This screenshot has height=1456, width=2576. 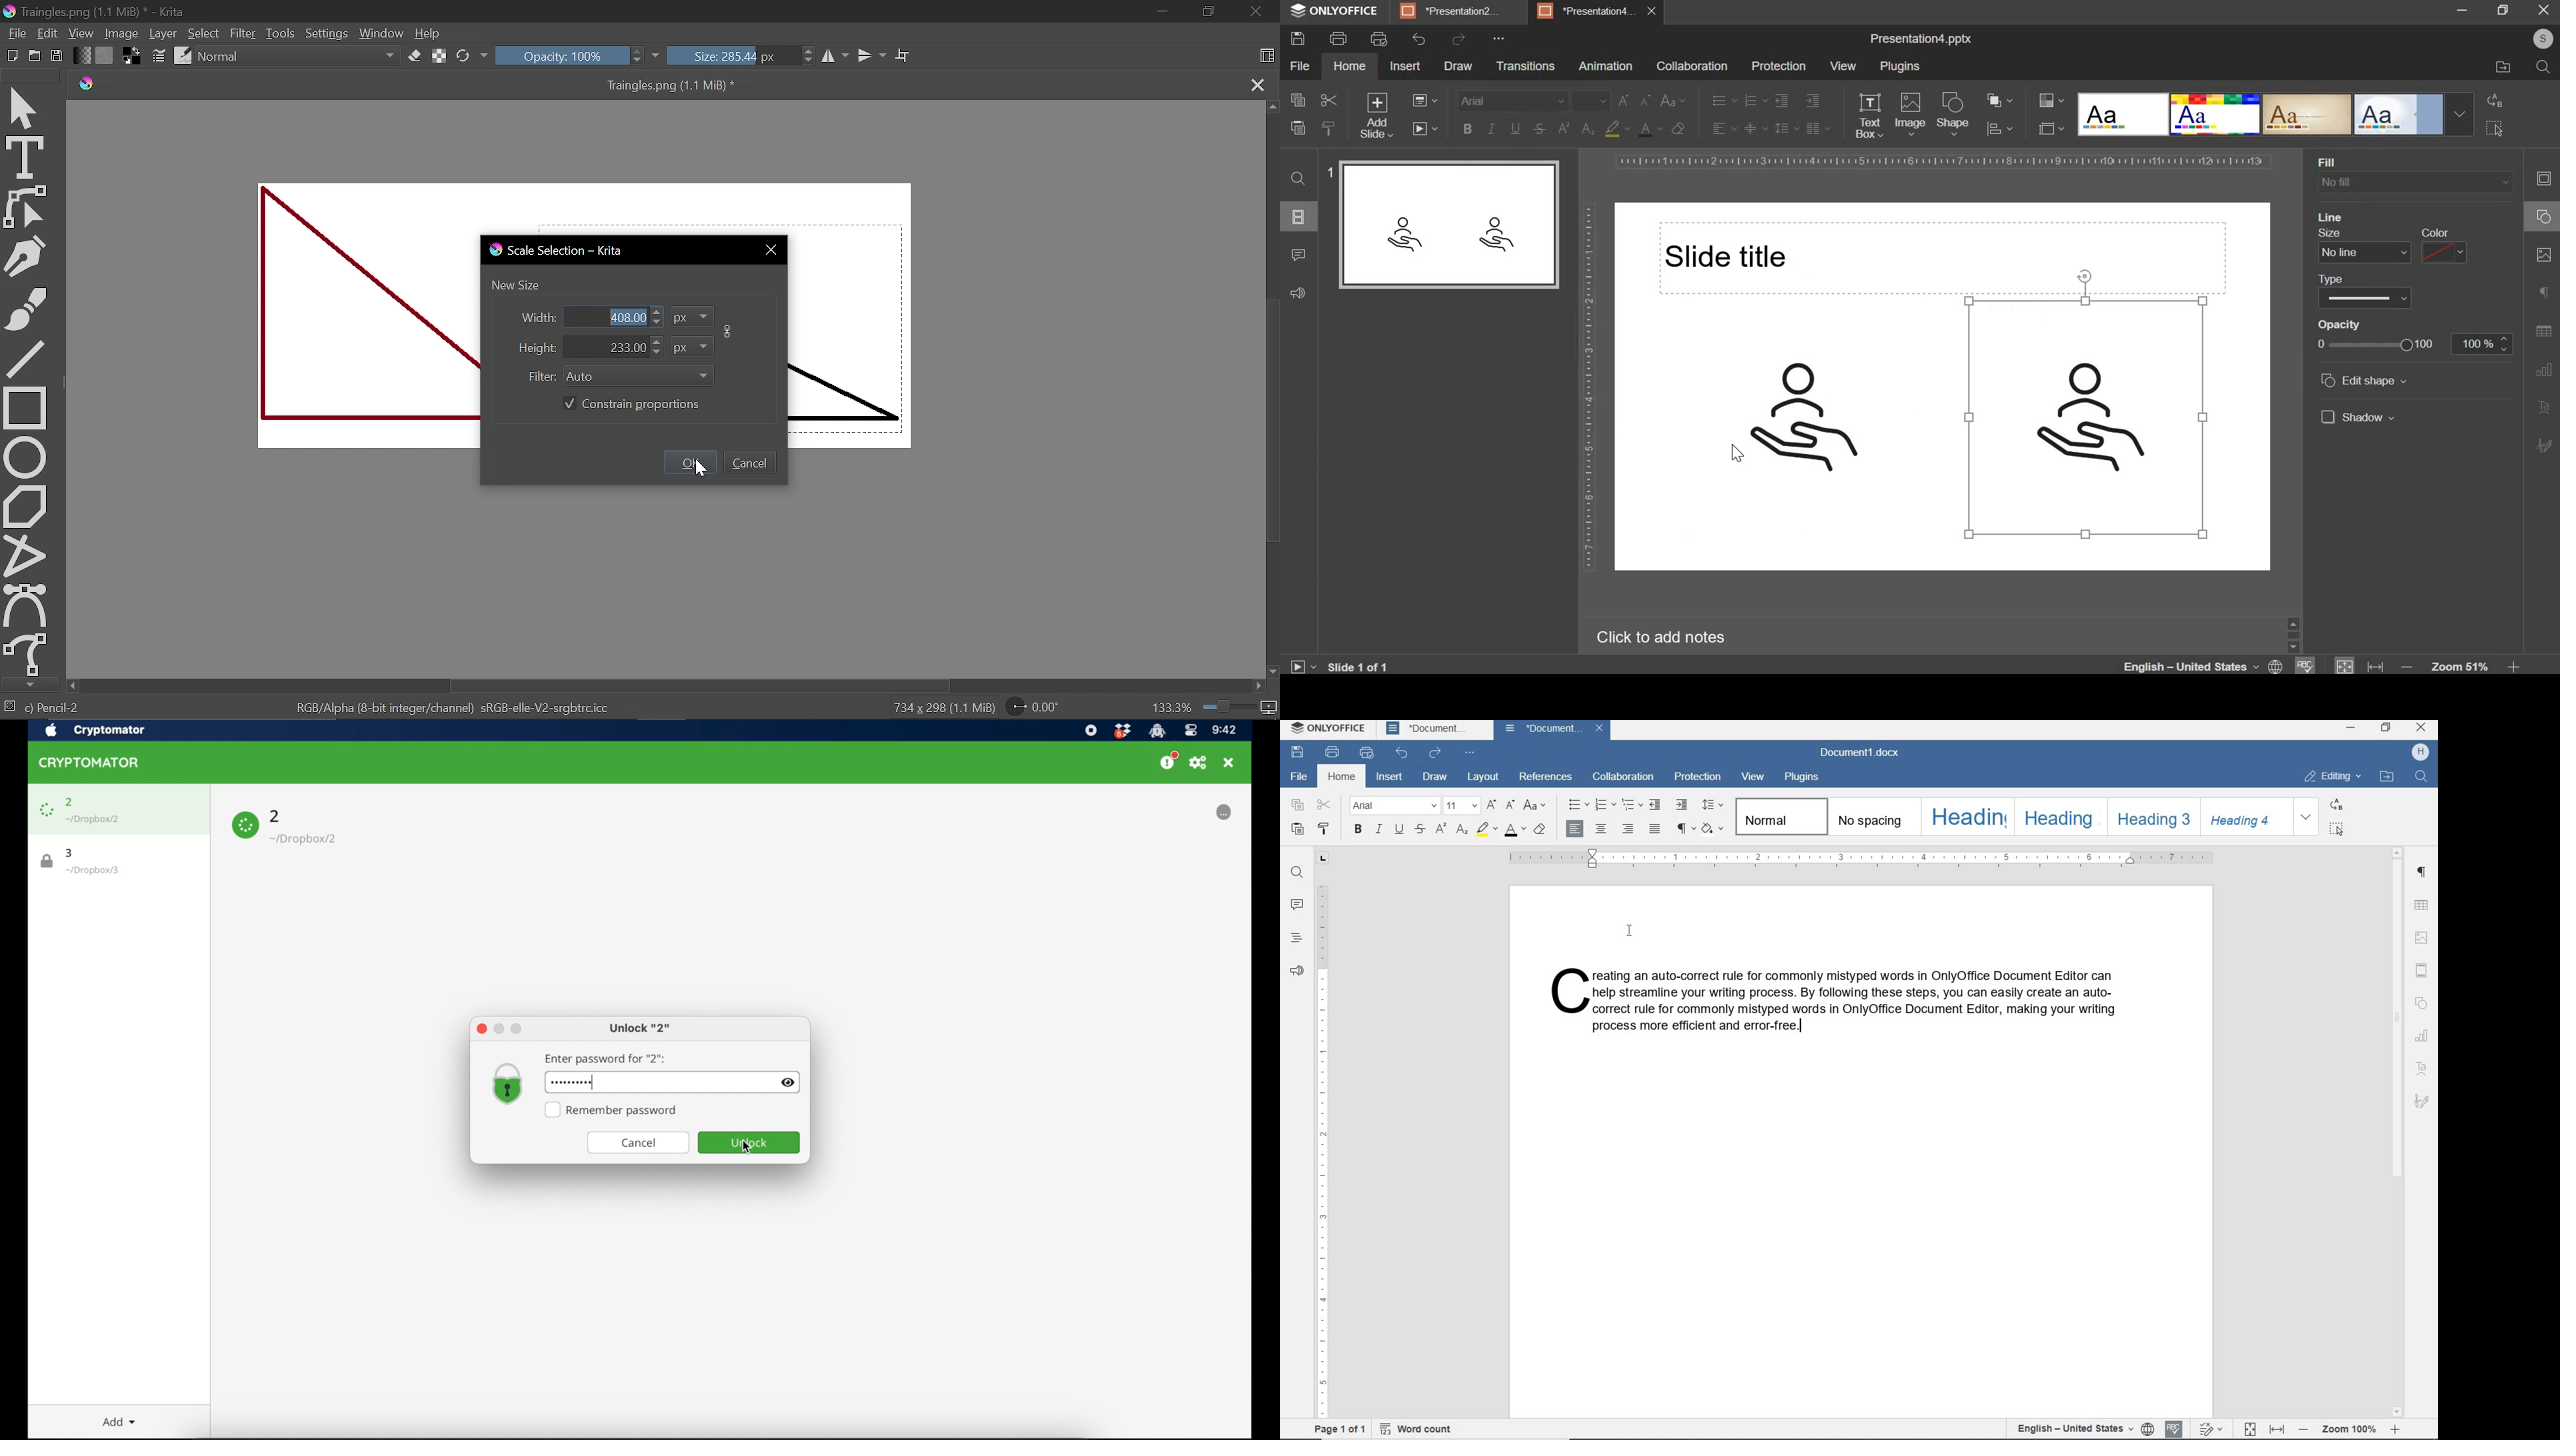 I want to click on paragraph setting, so click(x=1817, y=127).